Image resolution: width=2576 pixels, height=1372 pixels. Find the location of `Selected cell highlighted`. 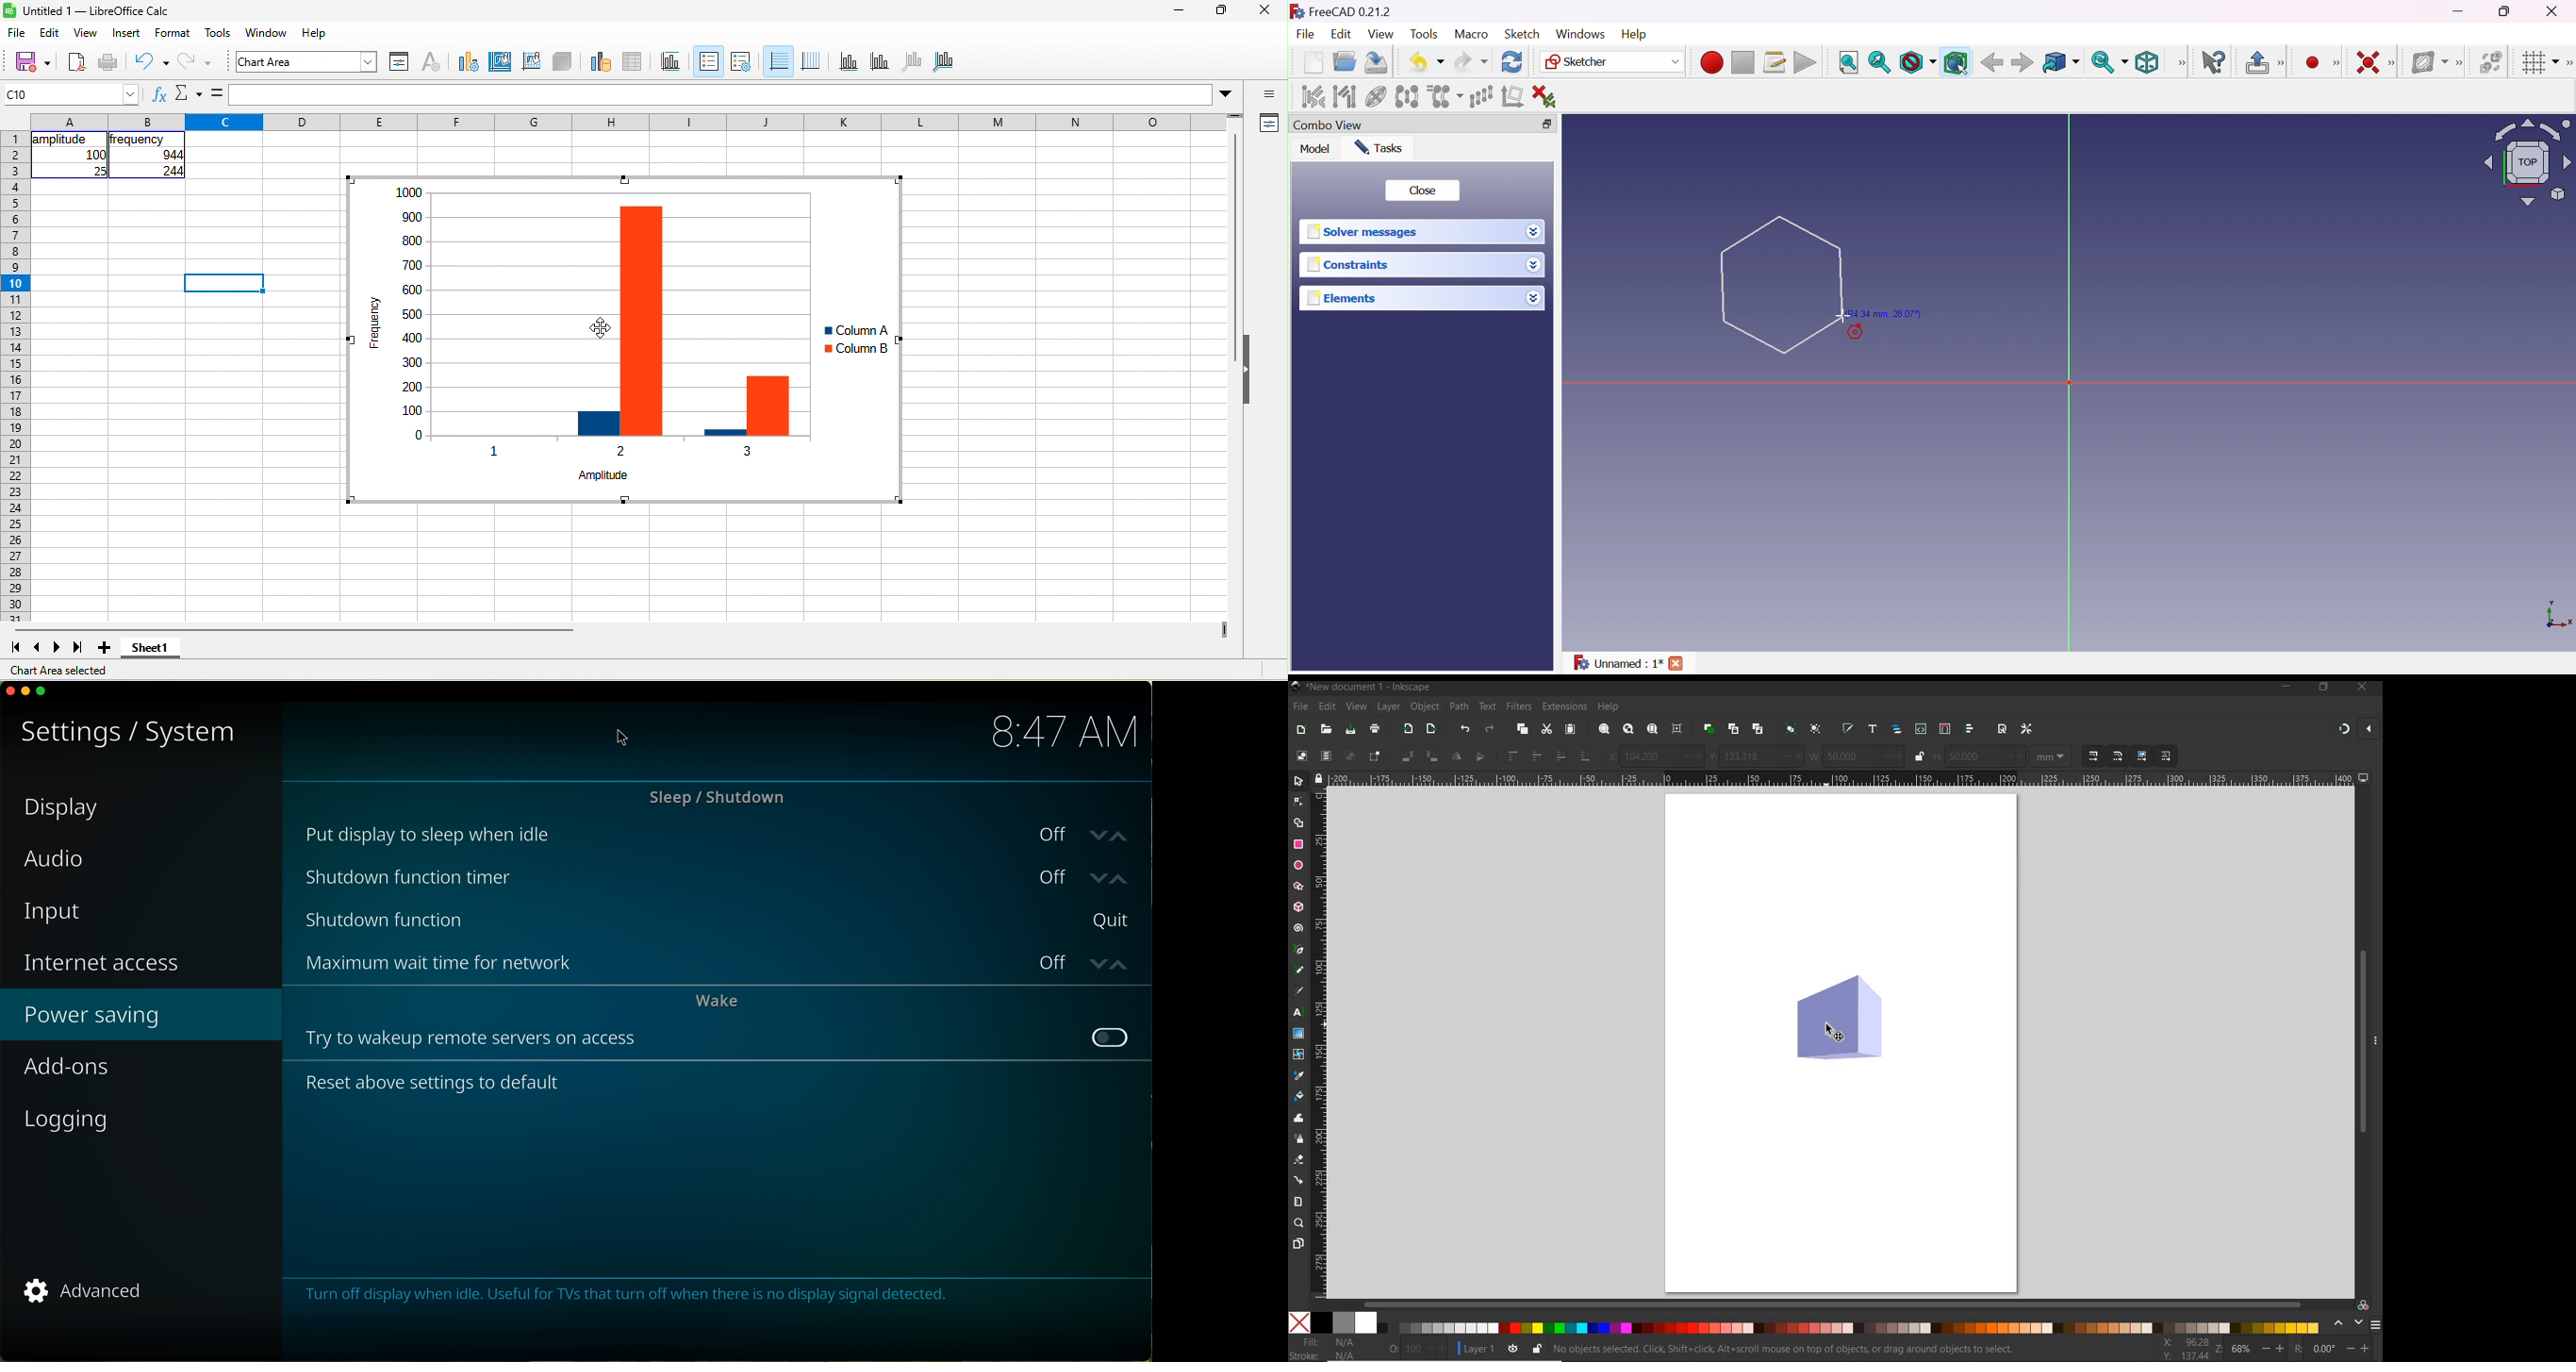

Selected cell highlighted is located at coordinates (223, 283).